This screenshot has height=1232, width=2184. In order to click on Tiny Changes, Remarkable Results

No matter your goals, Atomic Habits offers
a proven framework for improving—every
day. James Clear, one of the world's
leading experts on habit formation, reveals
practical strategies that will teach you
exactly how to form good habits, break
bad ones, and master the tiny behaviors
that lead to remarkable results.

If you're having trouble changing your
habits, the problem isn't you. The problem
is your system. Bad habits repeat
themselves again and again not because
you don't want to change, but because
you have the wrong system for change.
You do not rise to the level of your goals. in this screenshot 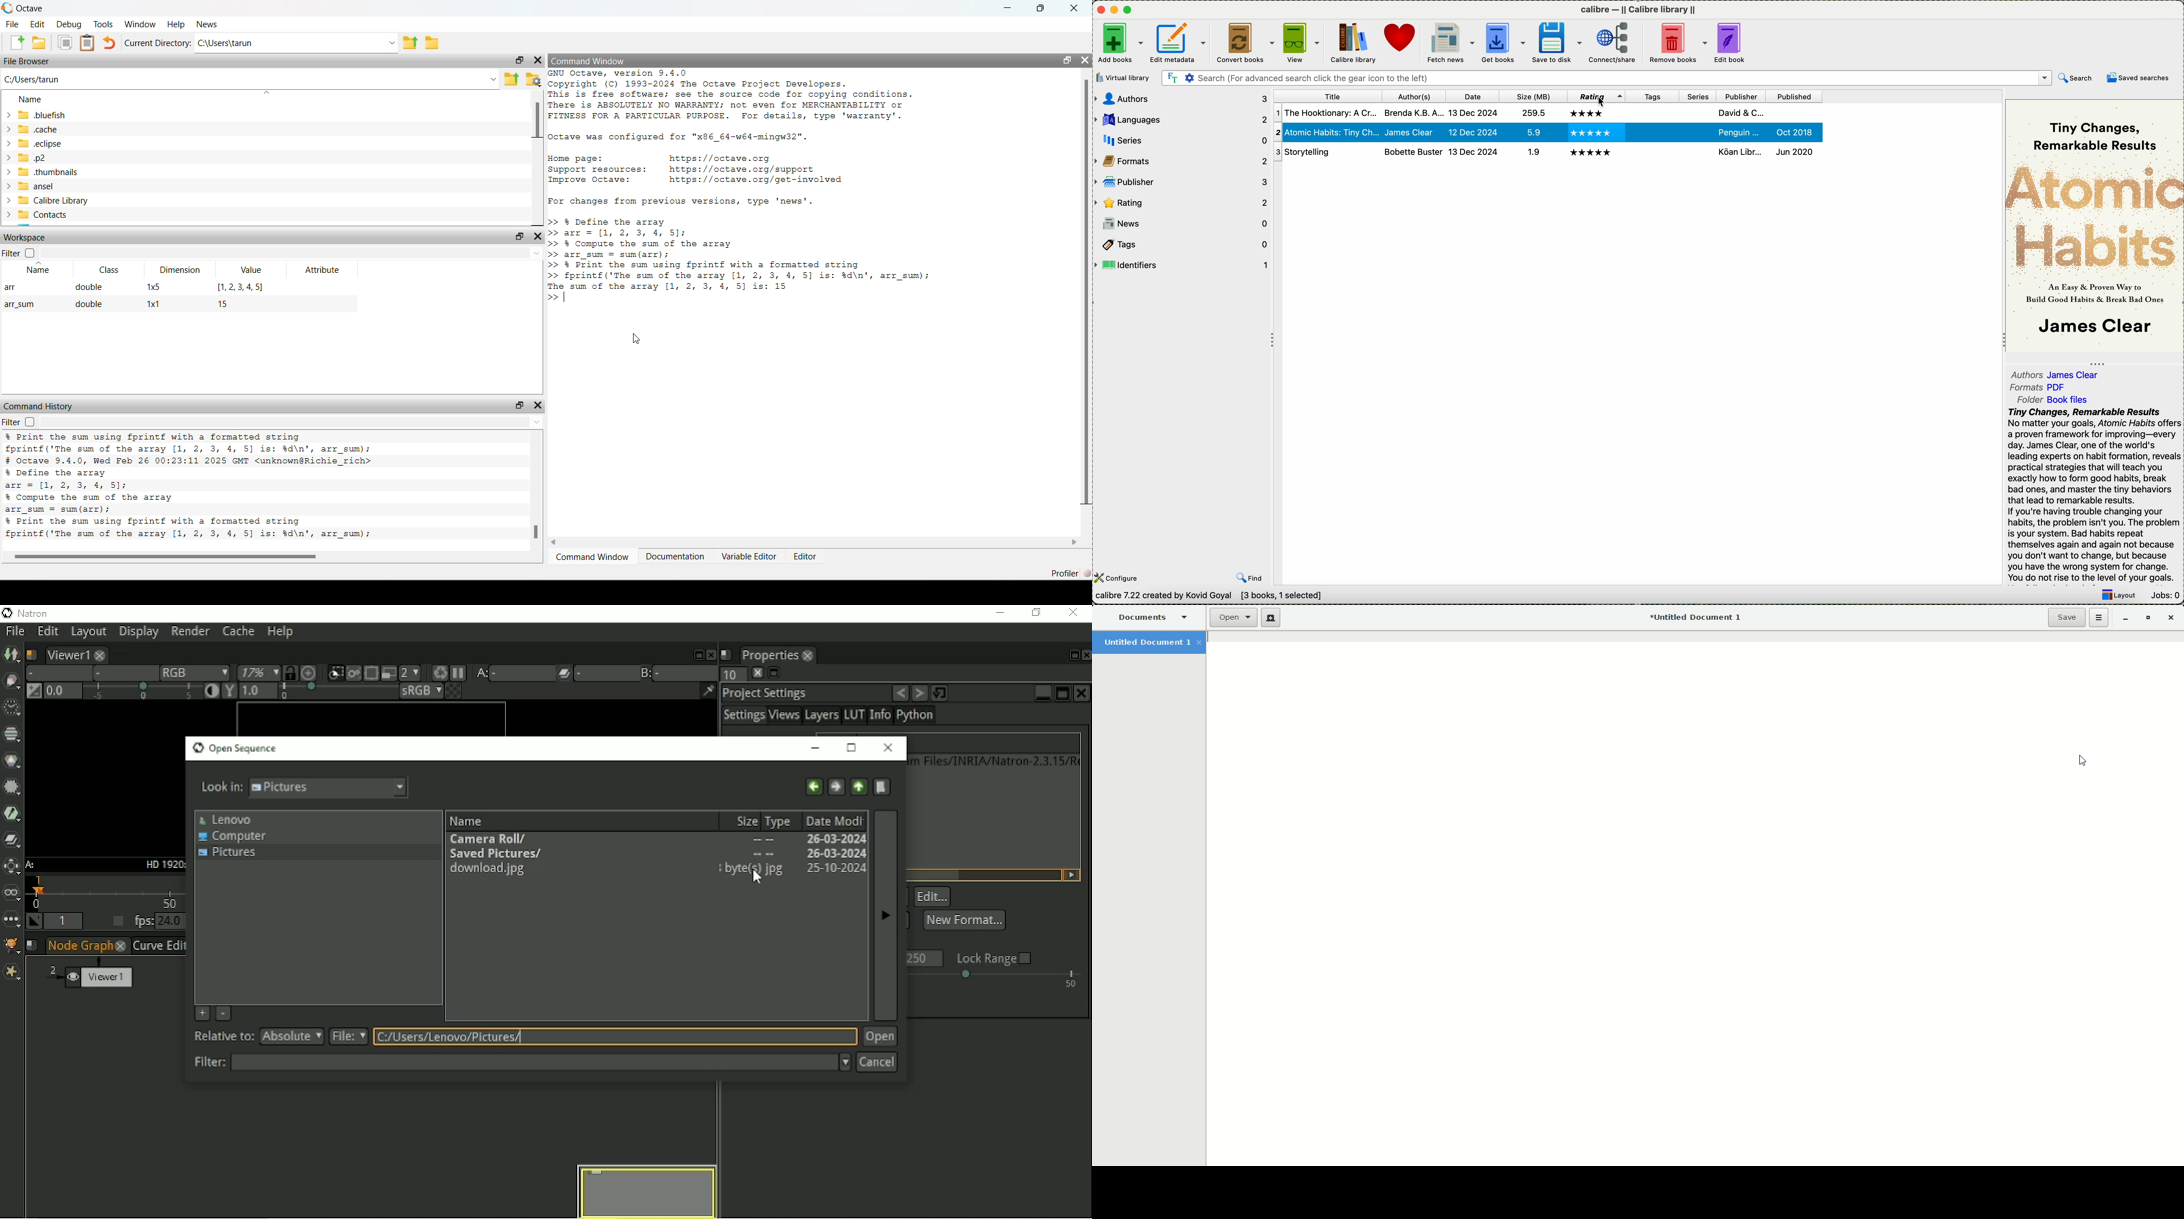, I will do `click(2093, 496)`.